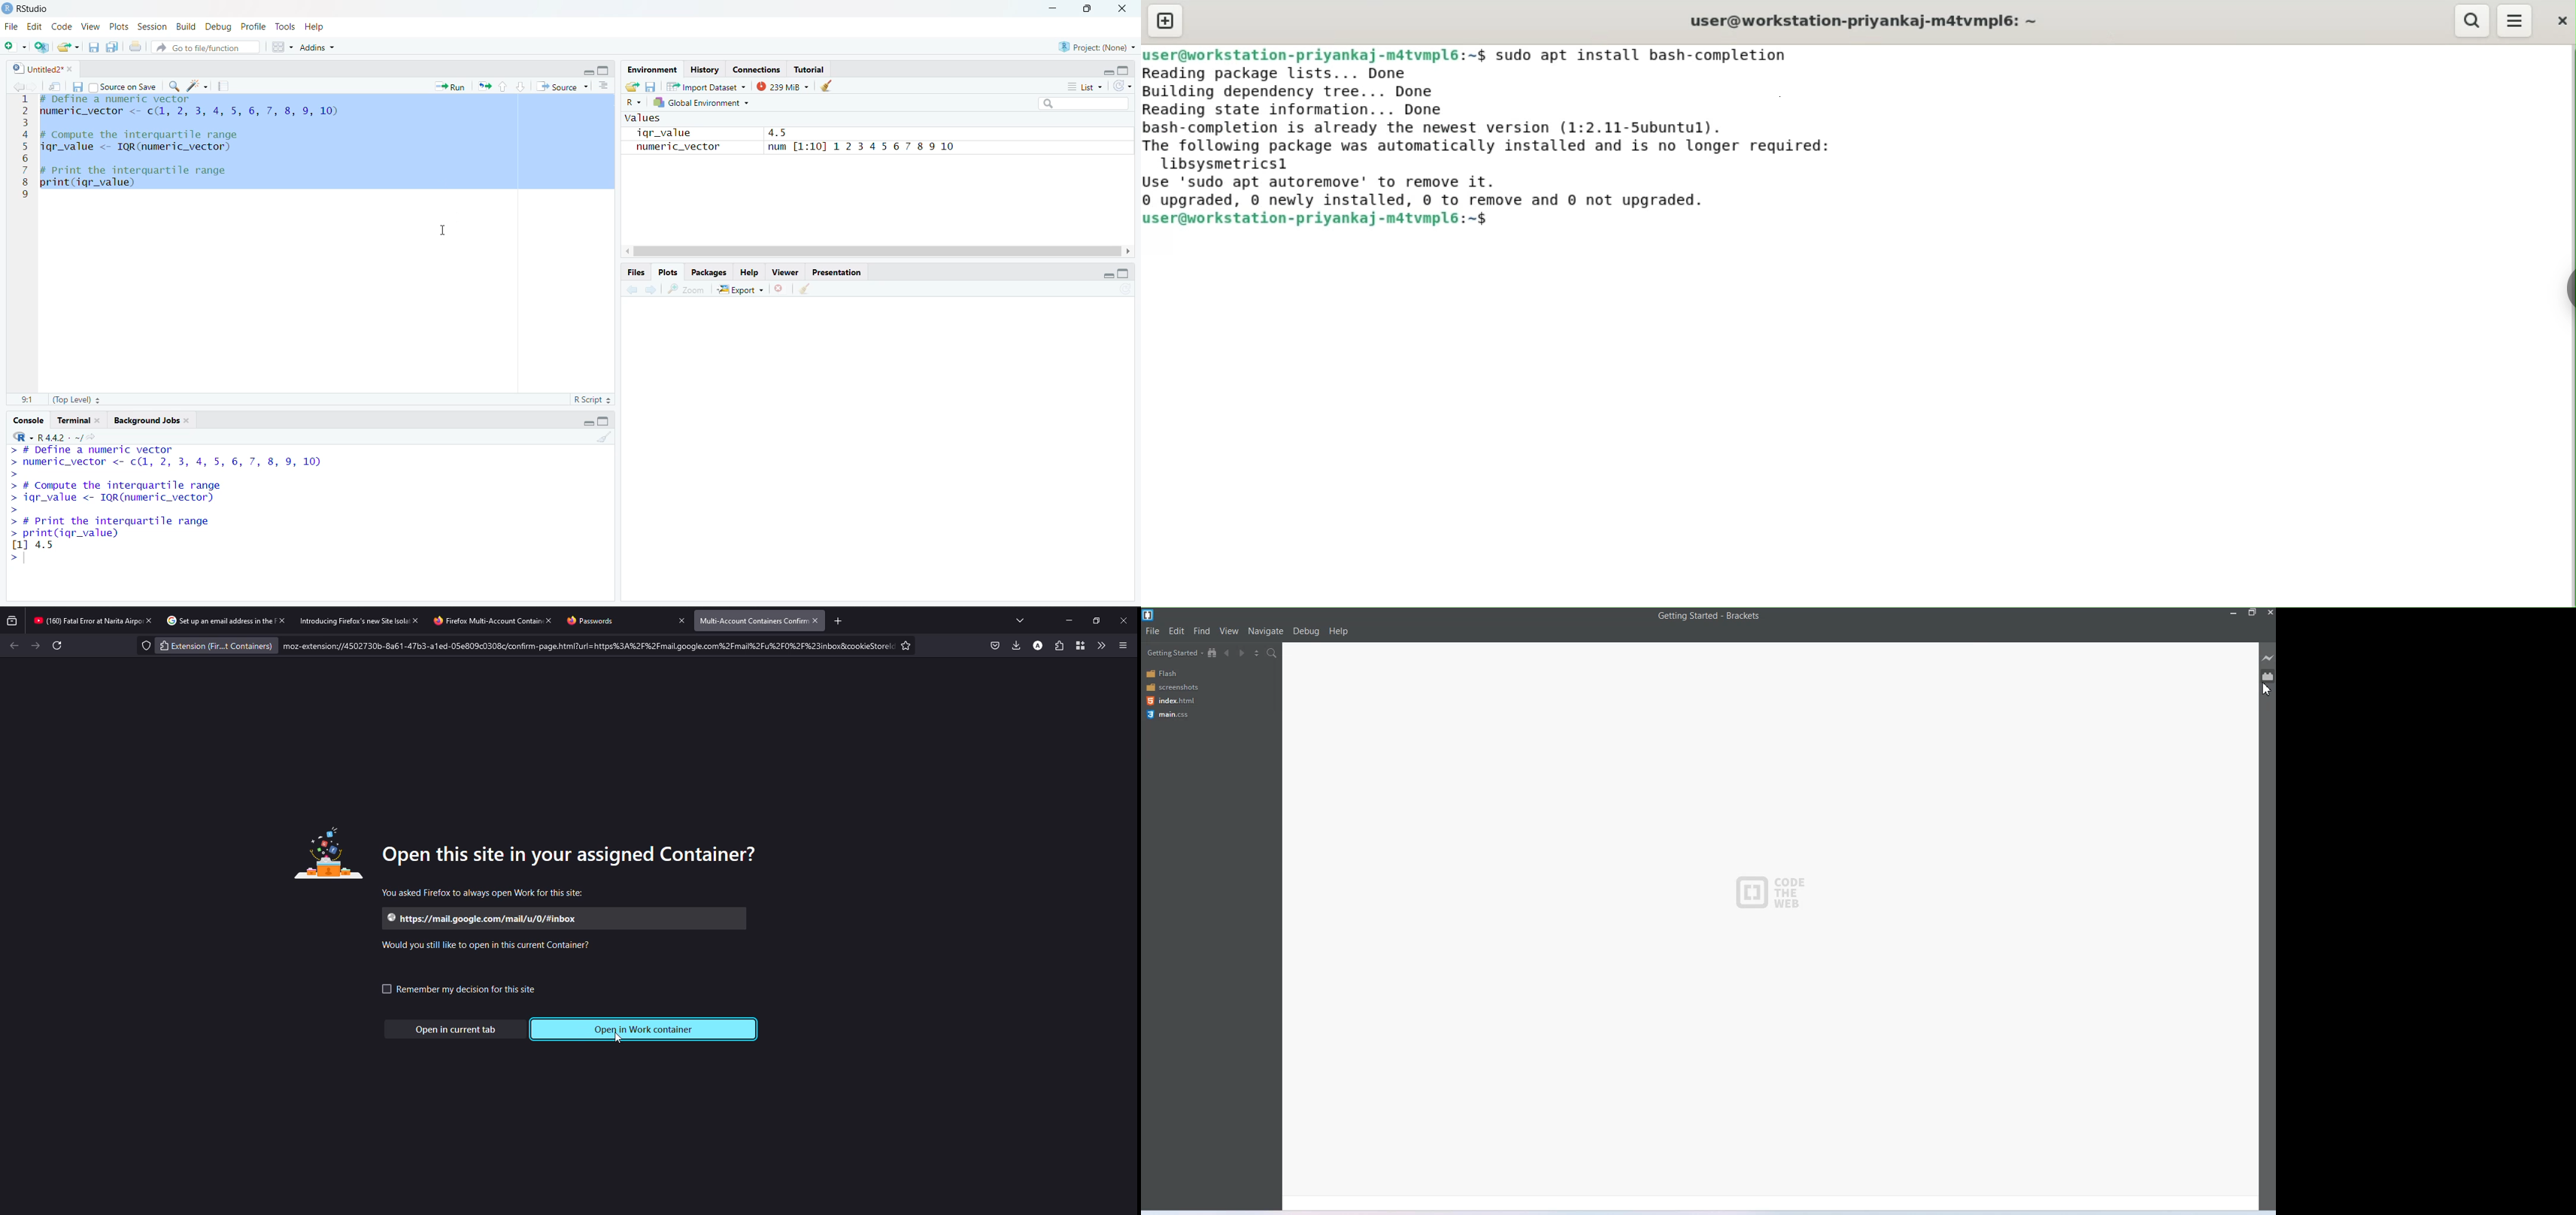 The image size is (2576, 1232). What do you see at coordinates (1126, 70) in the screenshot?
I see `Maximize` at bounding box center [1126, 70].